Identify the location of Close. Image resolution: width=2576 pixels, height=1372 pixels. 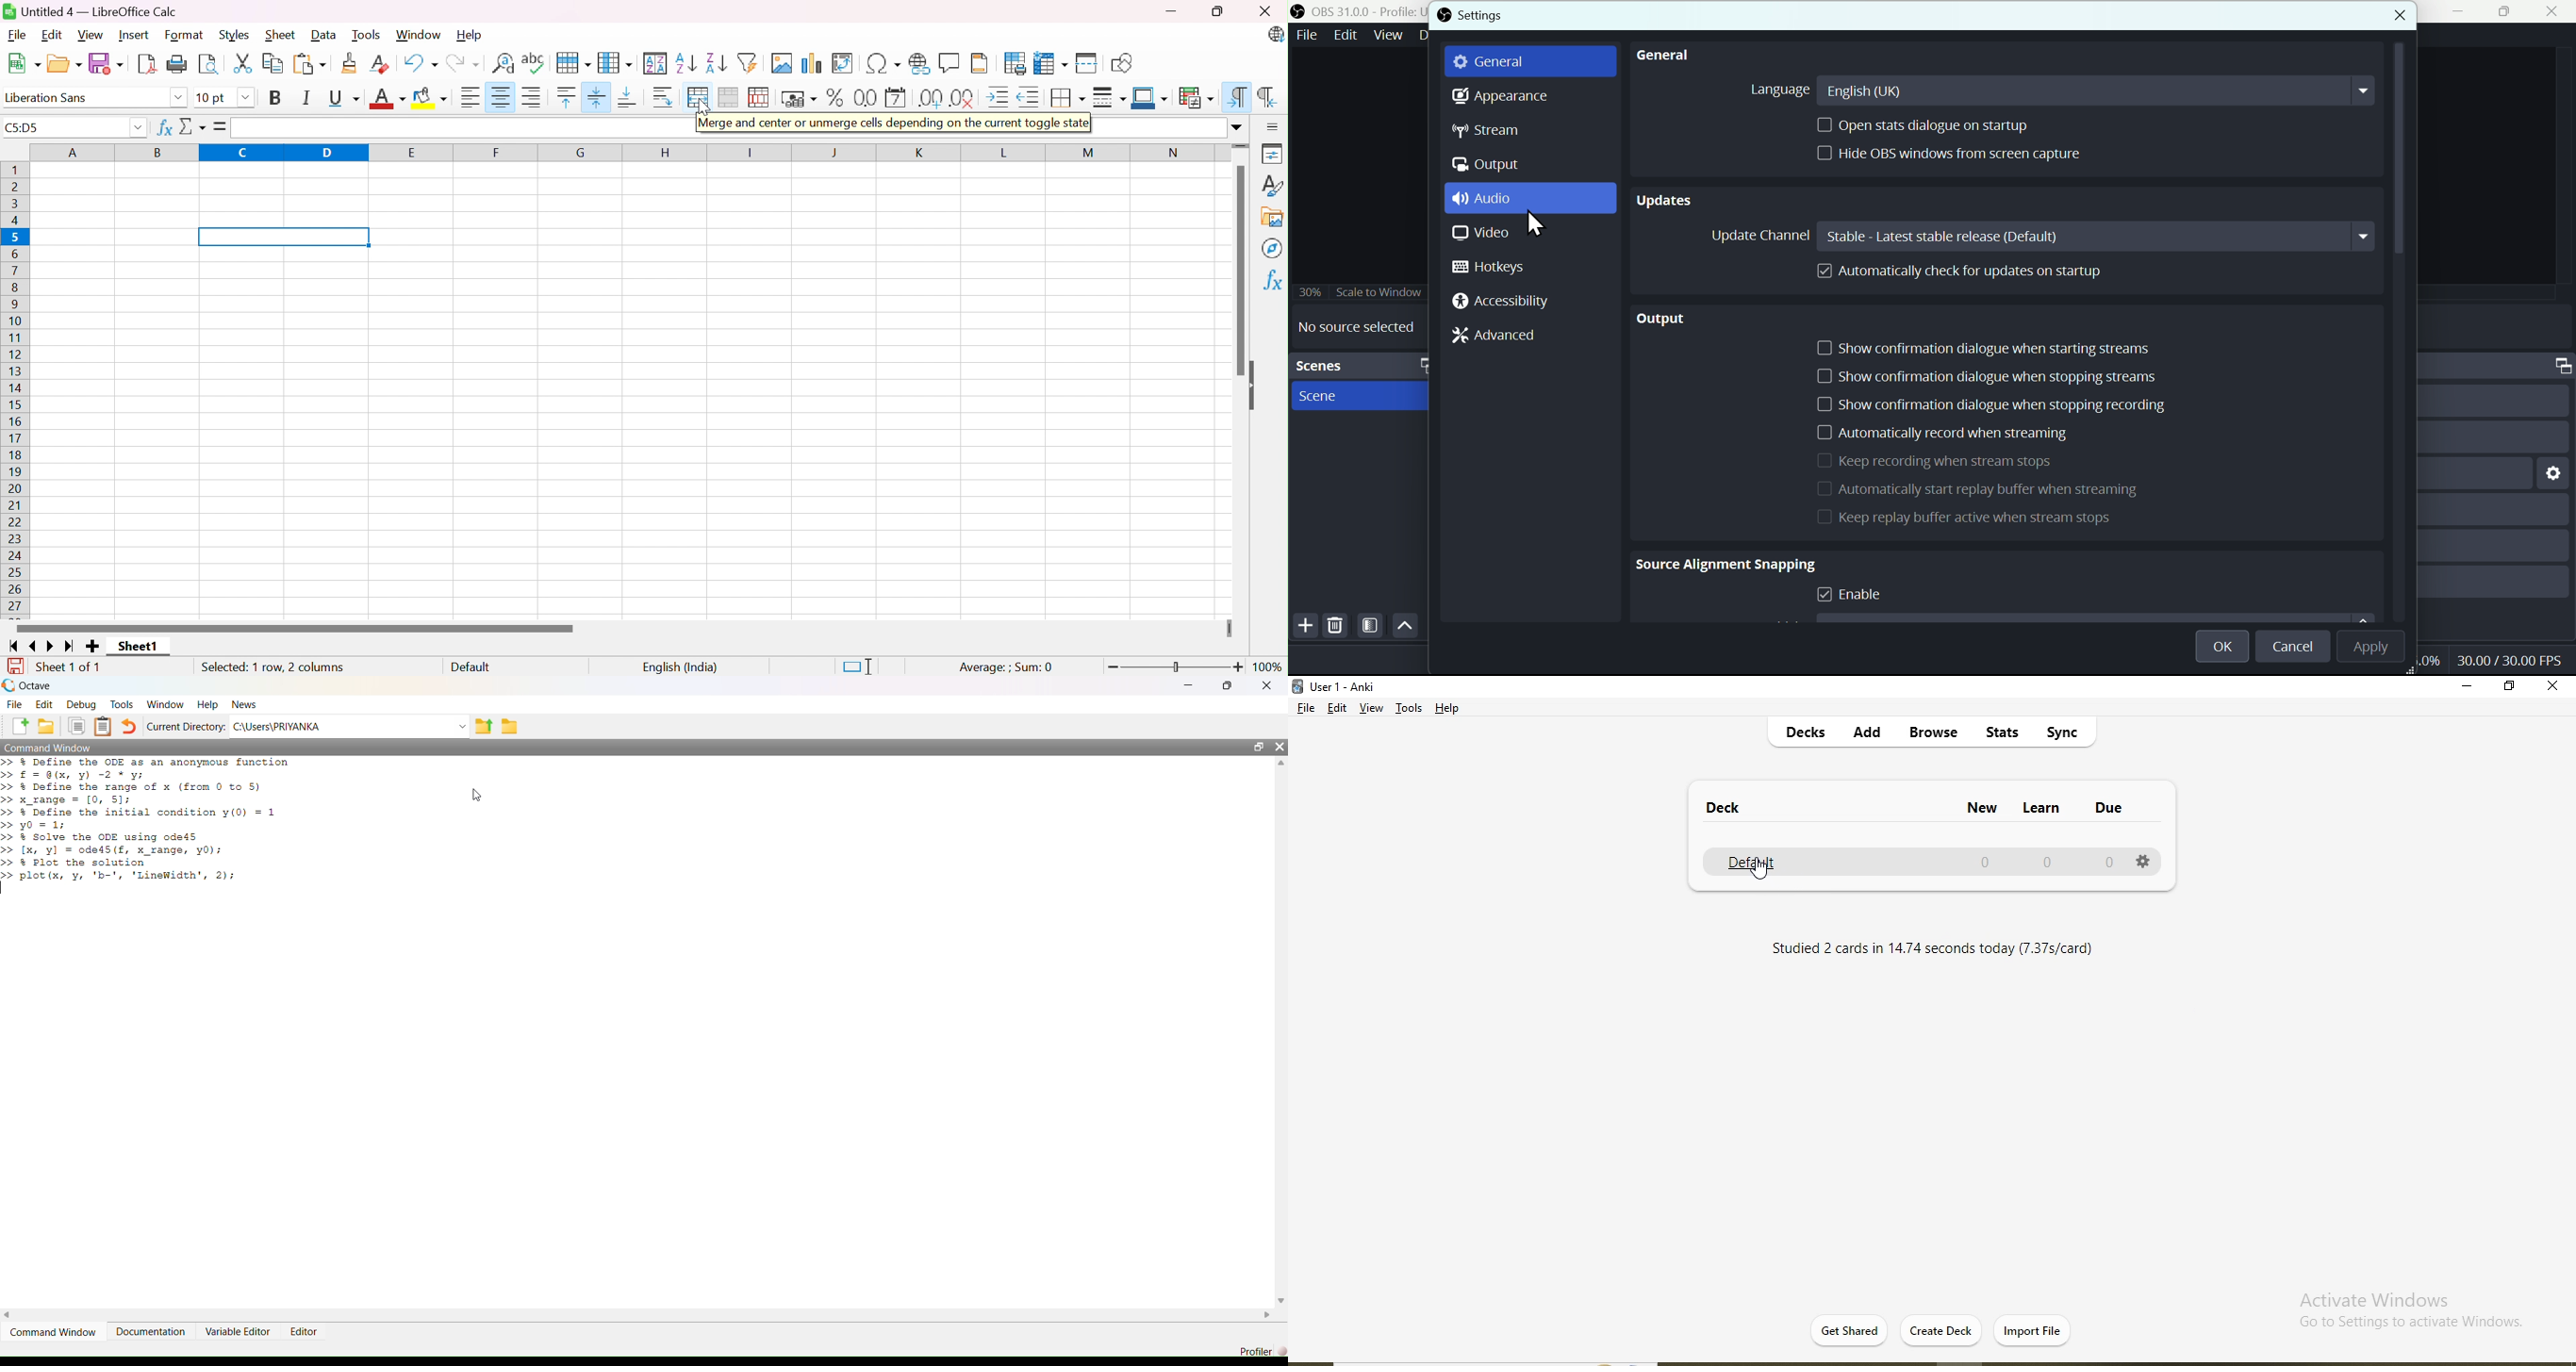
(1265, 11).